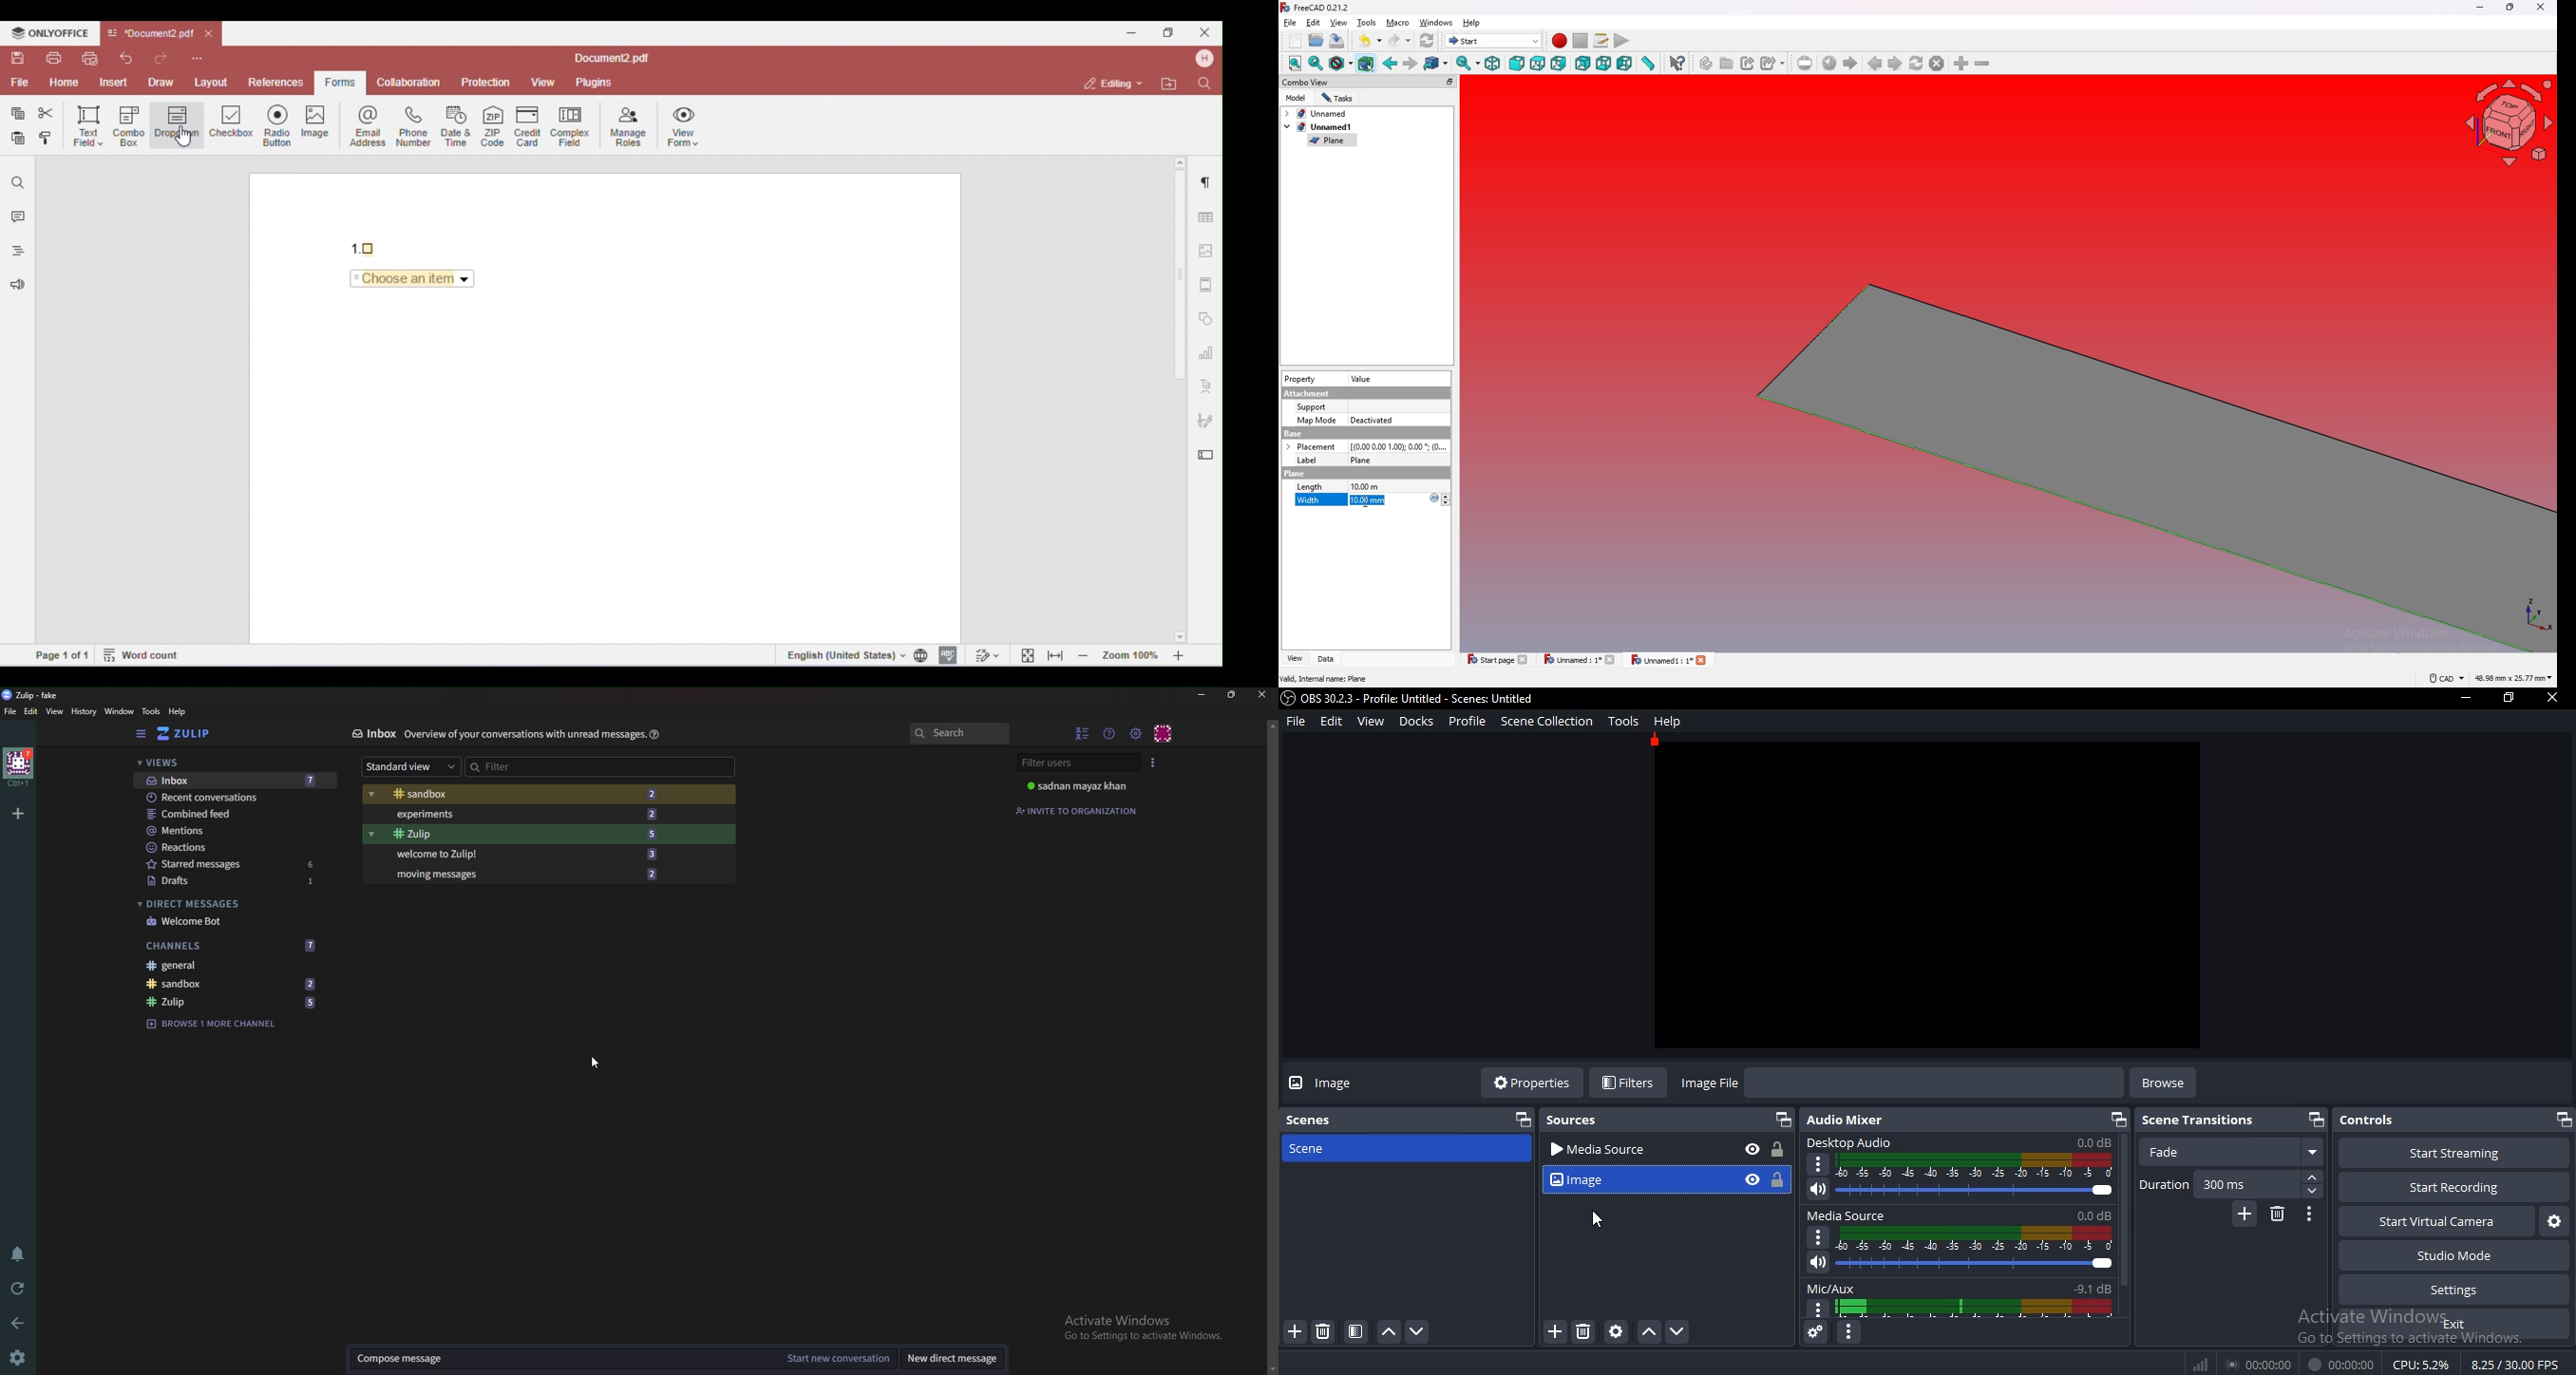  What do you see at coordinates (1973, 1239) in the screenshot?
I see `display` at bounding box center [1973, 1239].